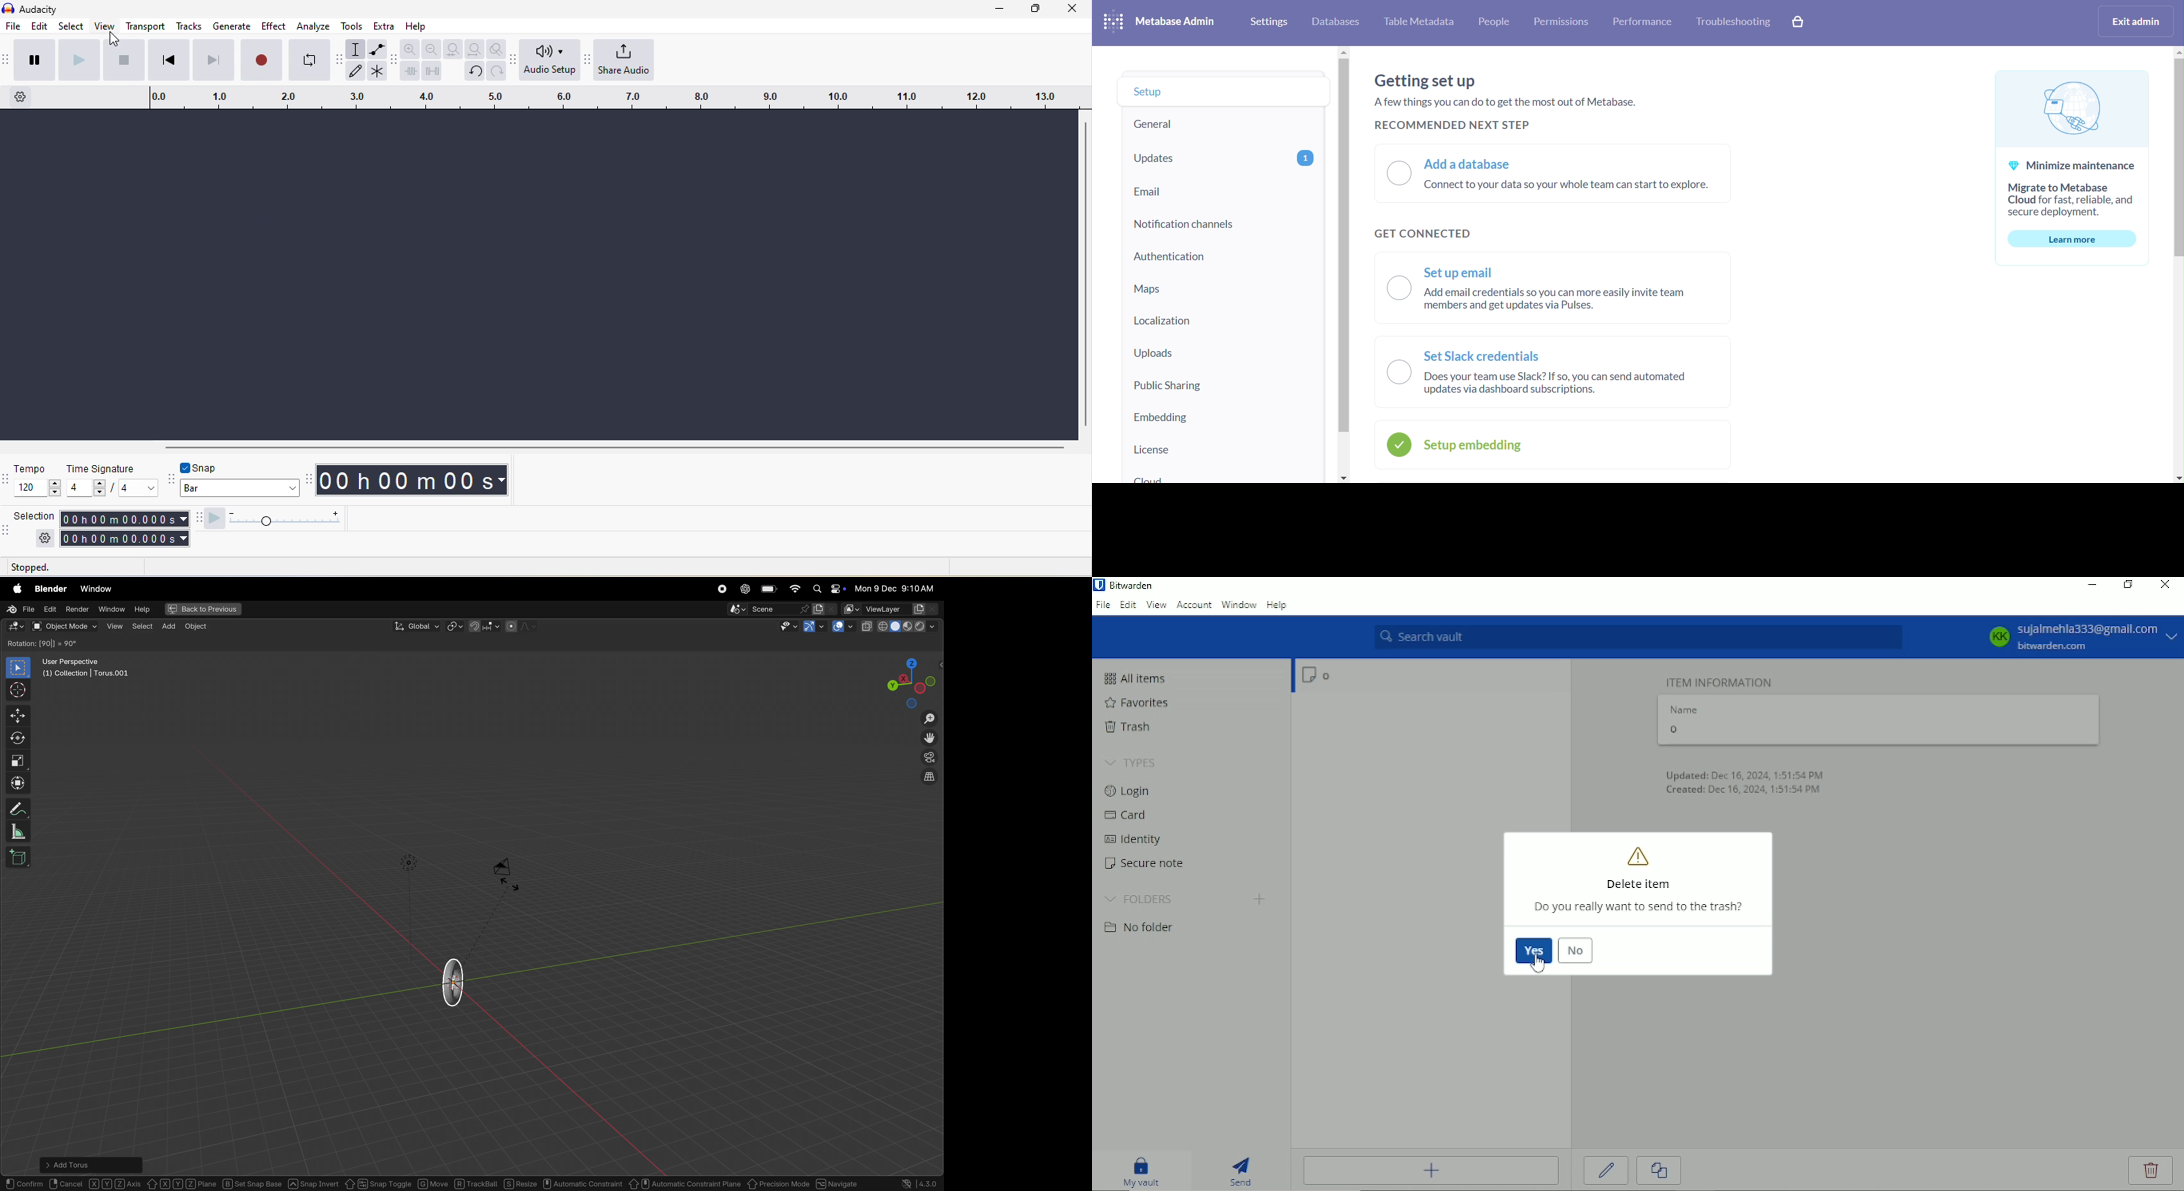  I want to click on Types, so click(1131, 762).